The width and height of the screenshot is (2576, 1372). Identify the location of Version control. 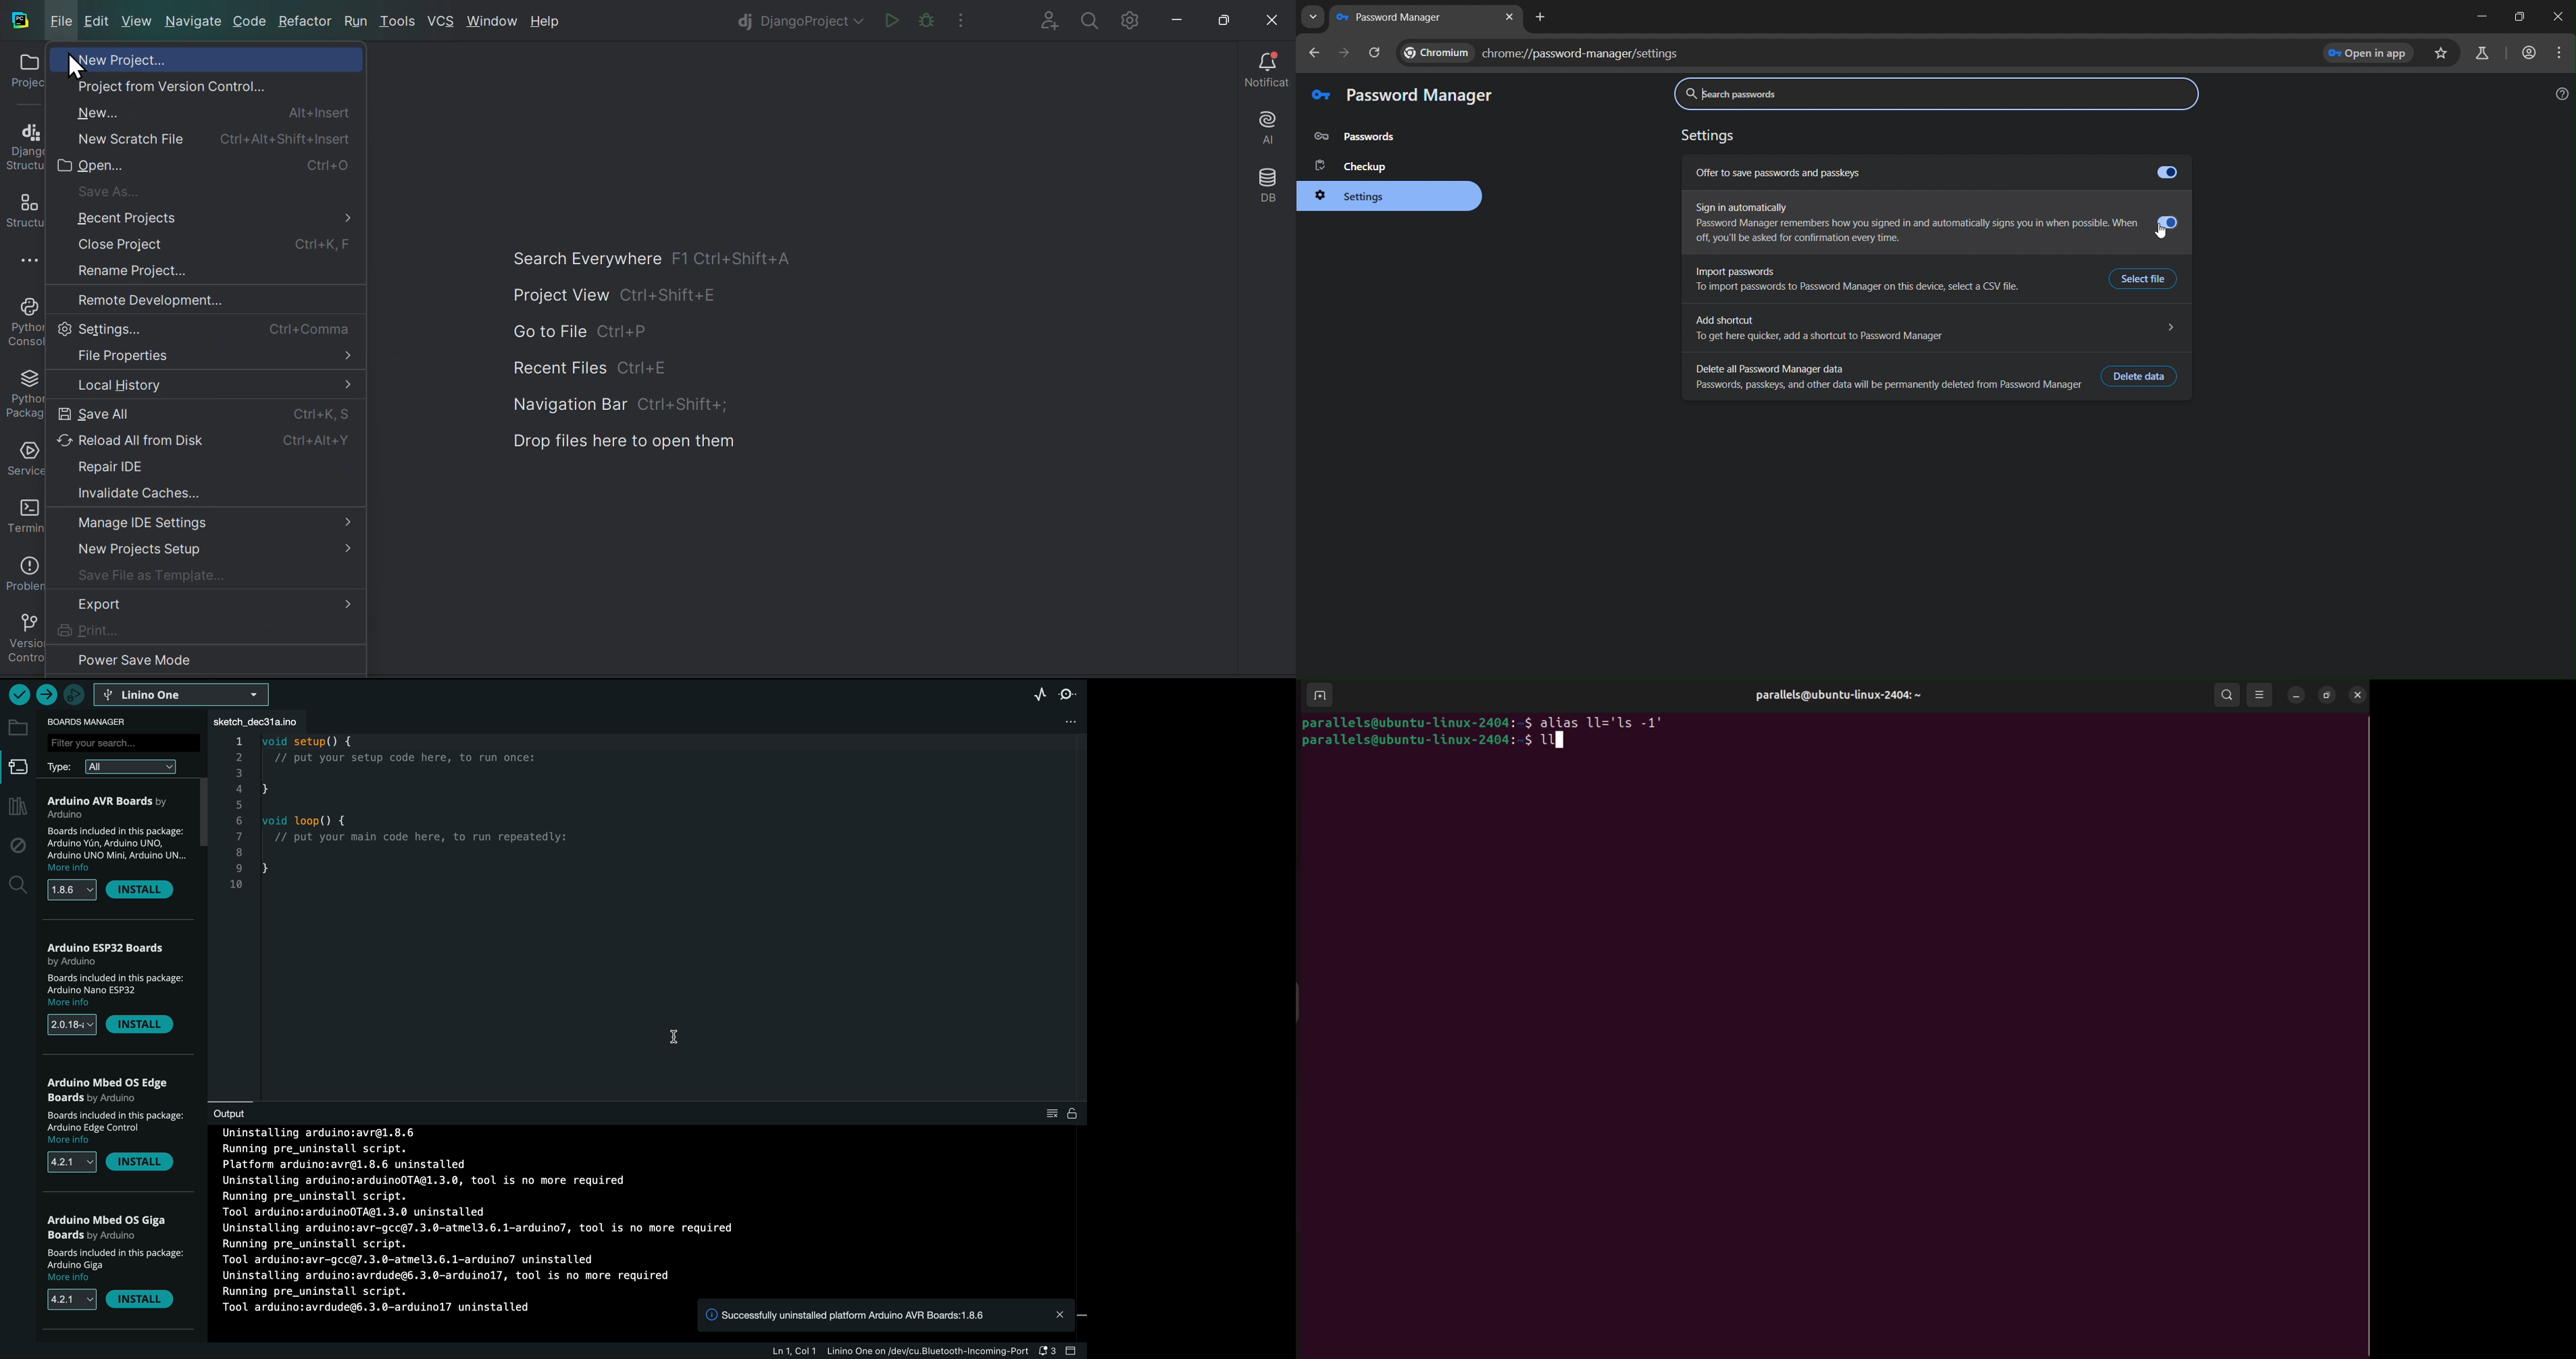
(26, 640).